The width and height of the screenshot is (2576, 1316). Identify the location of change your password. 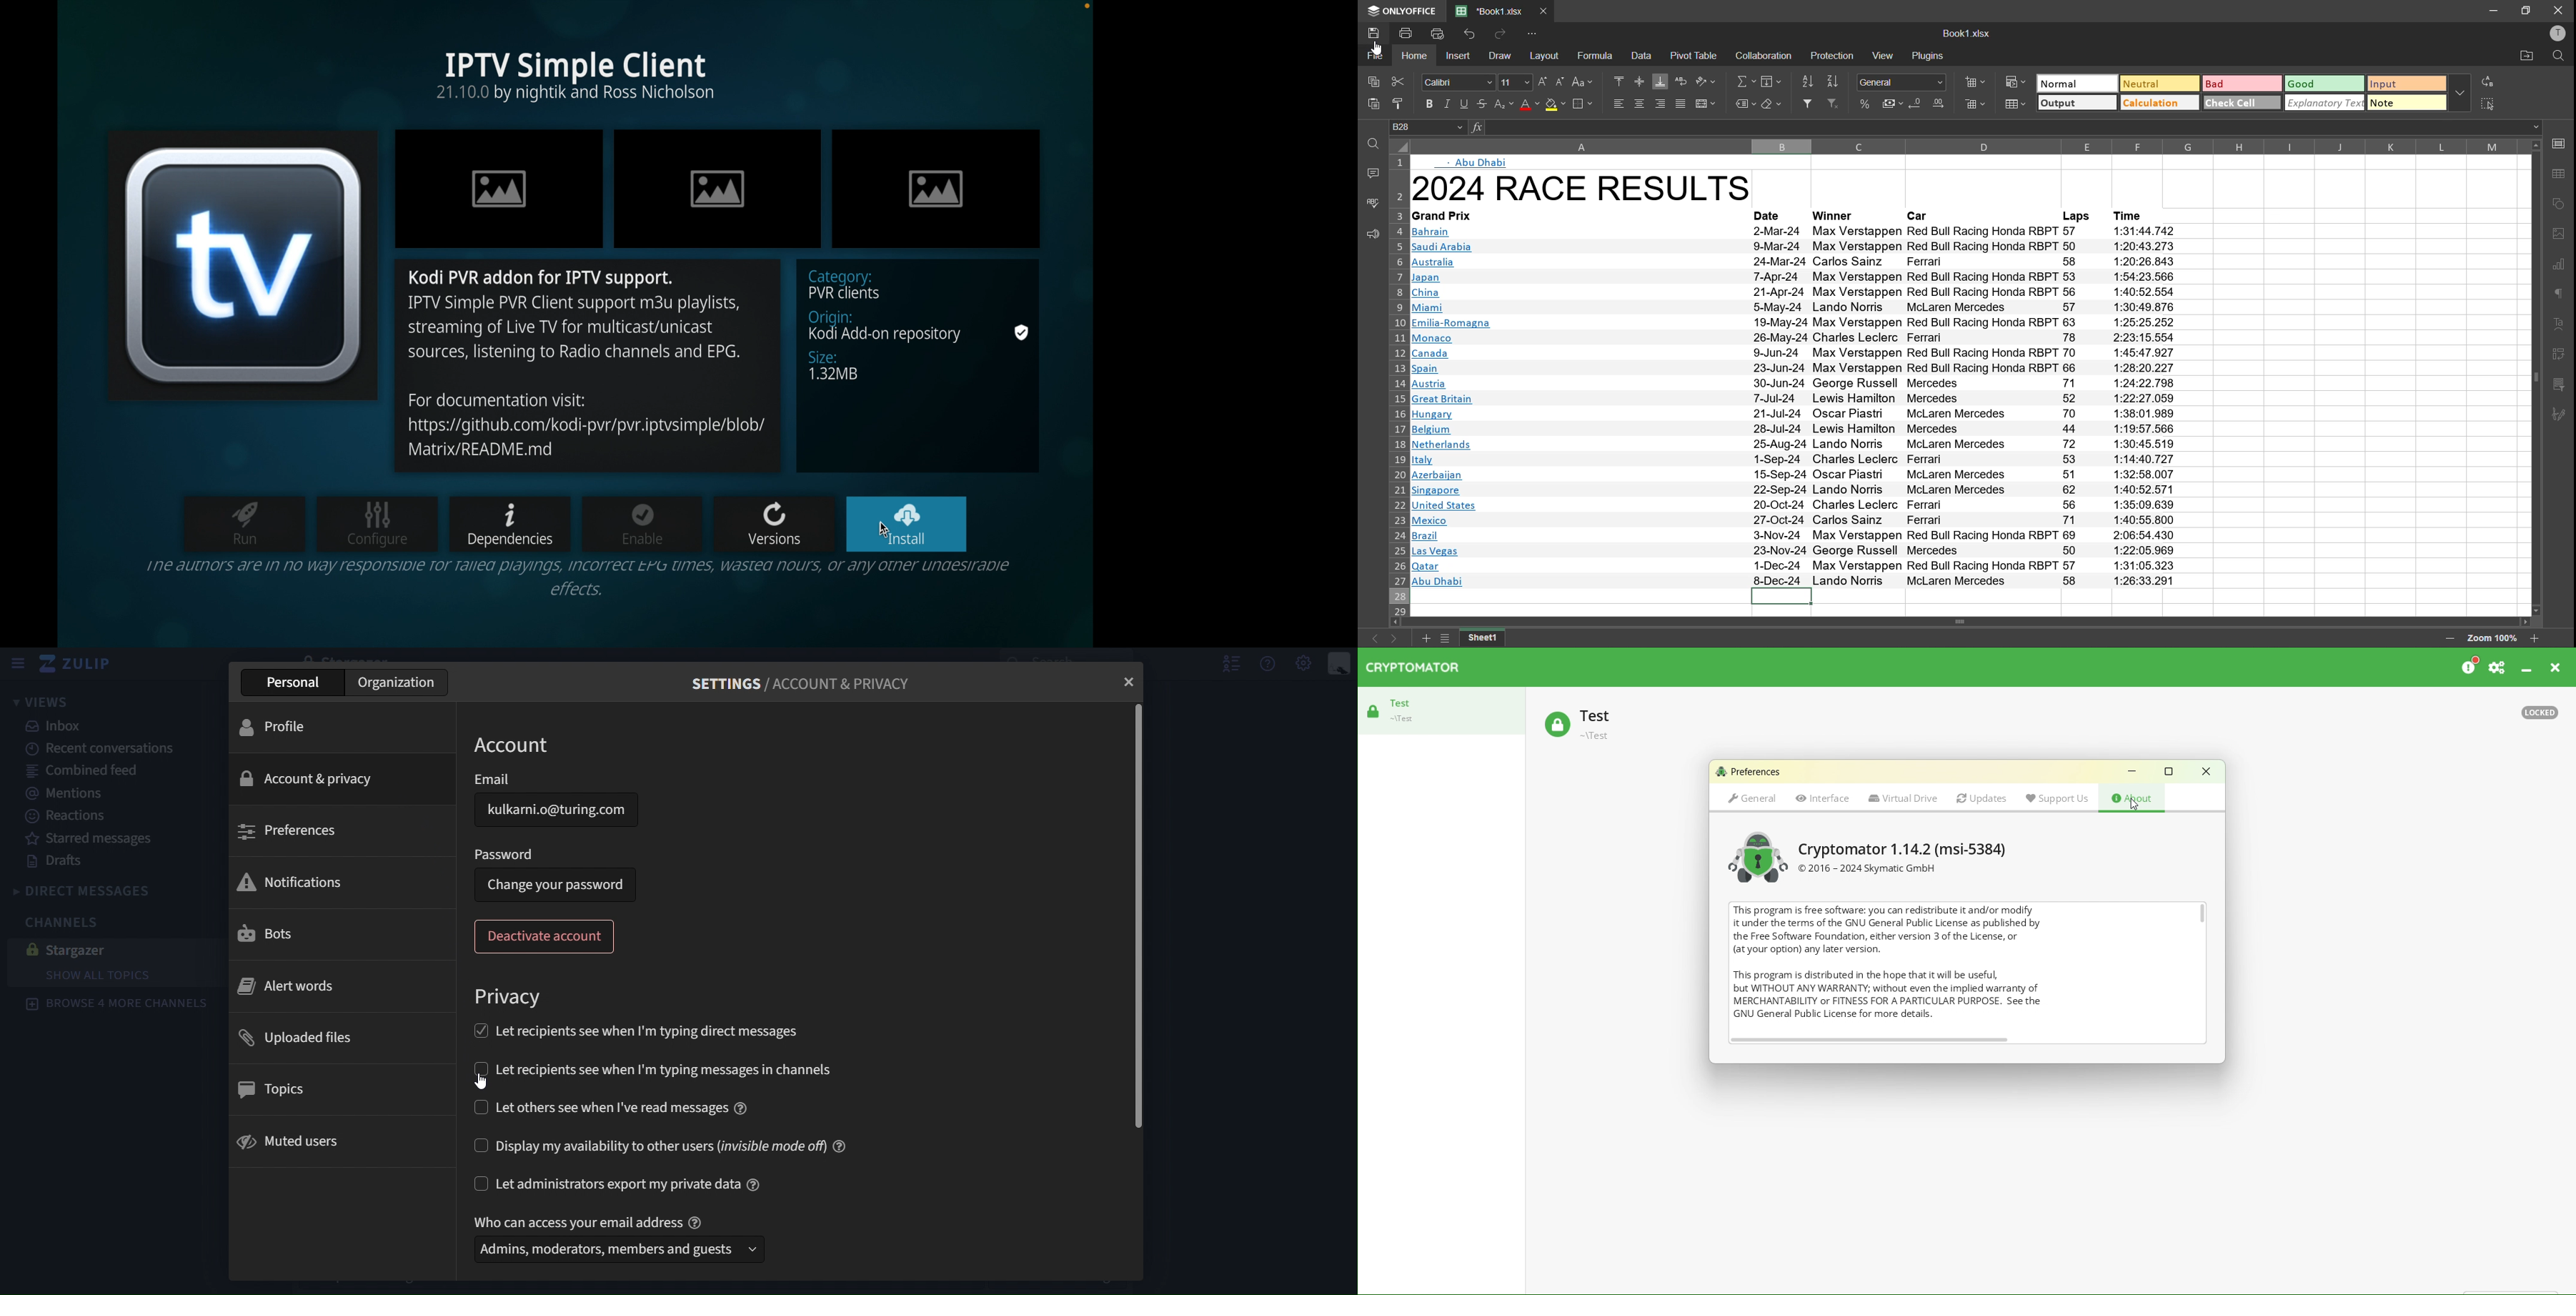
(554, 885).